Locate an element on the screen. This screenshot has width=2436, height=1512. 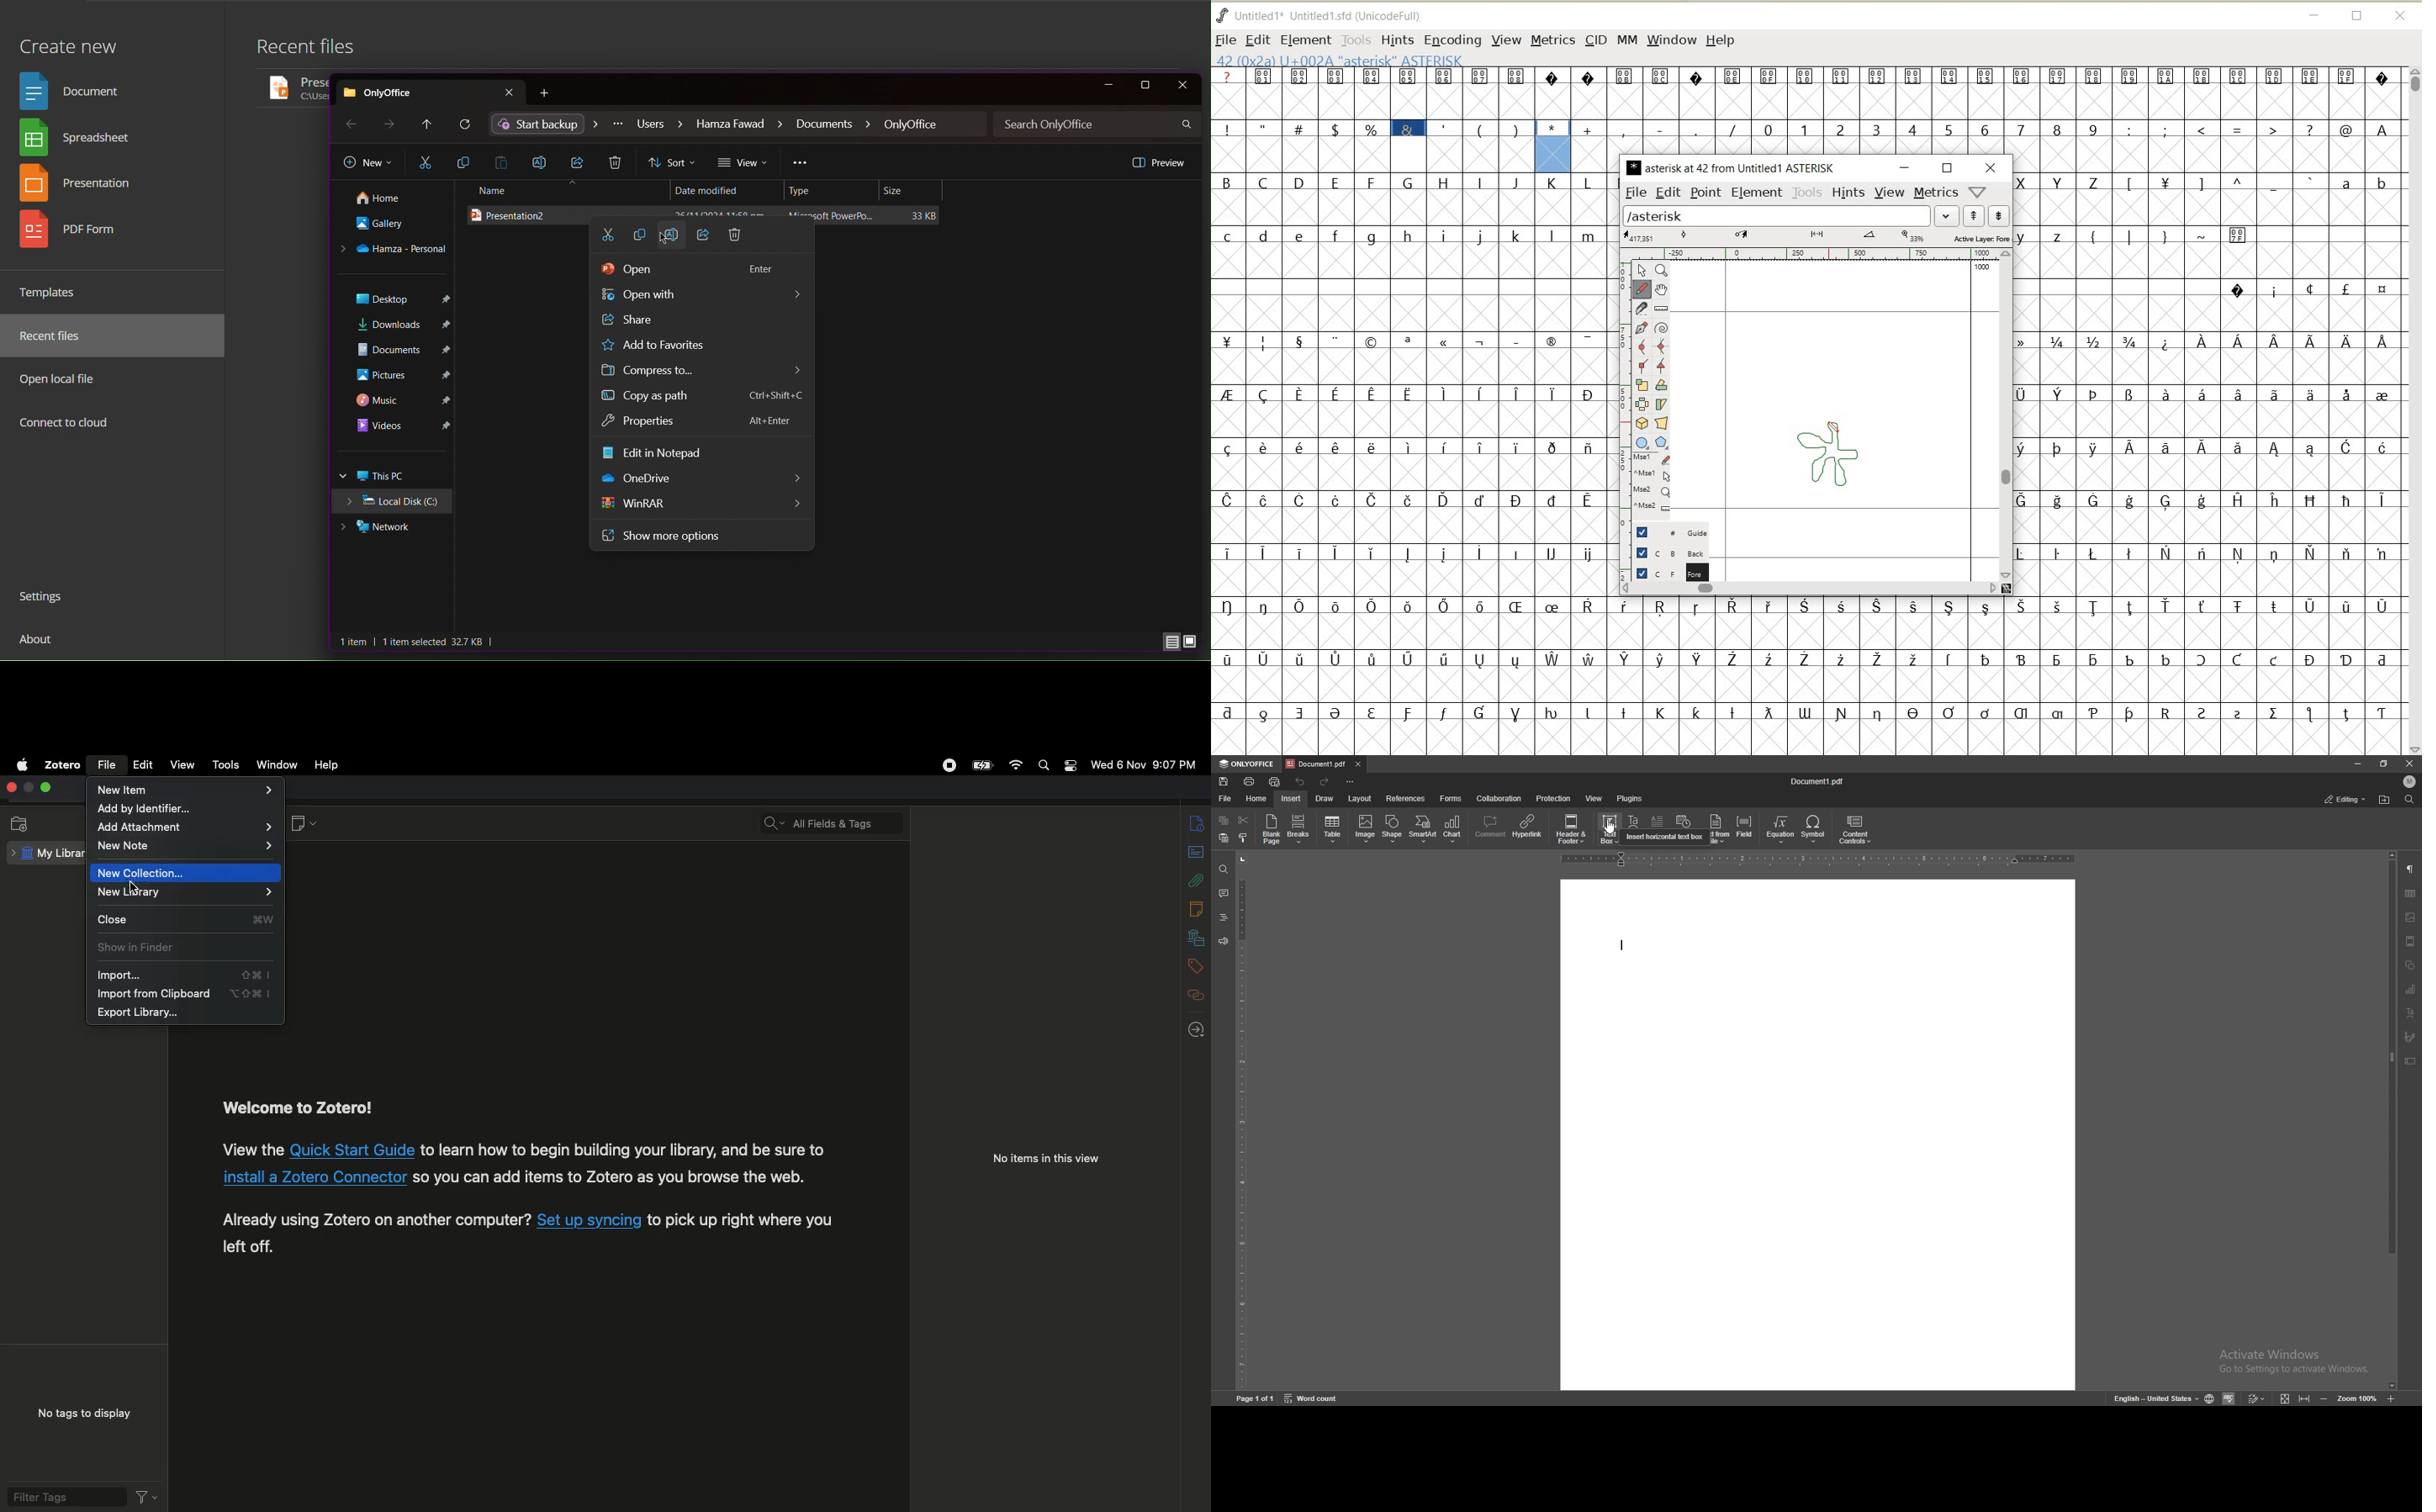
references is located at coordinates (1406, 799).